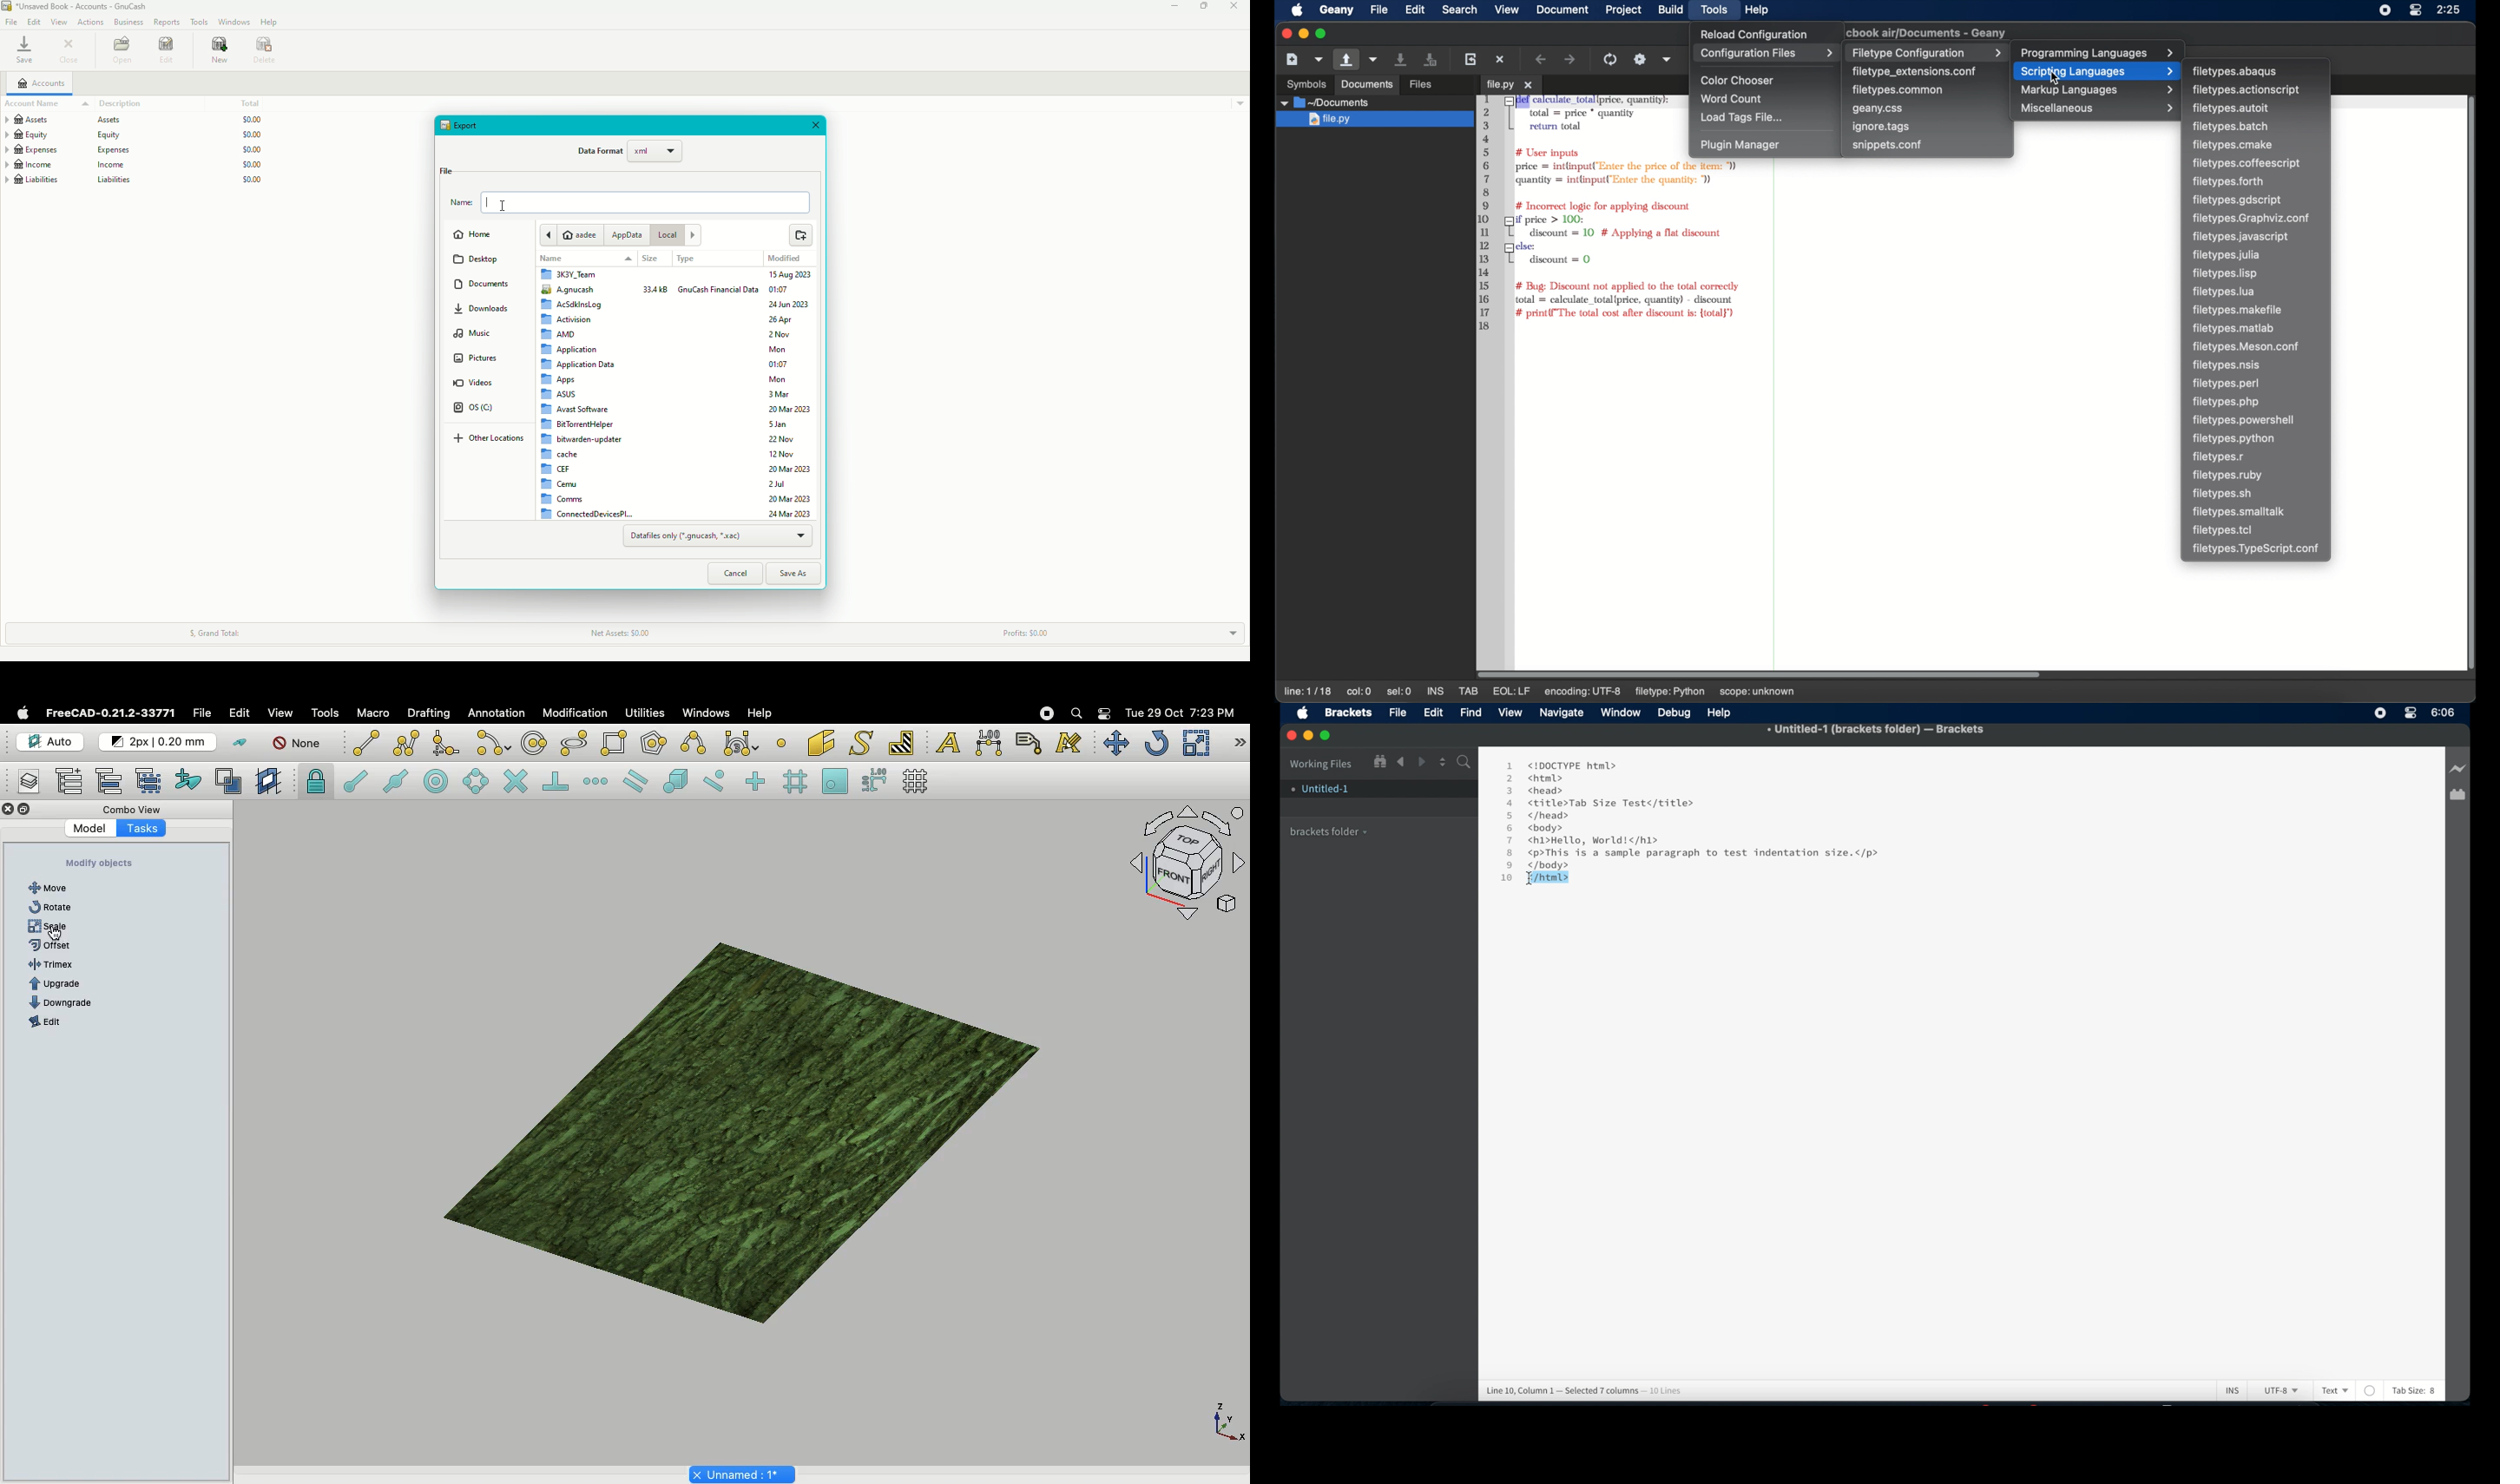  Describe the element at coordinates (24, 810) in the screenshot. I see `Collapse` at that location.